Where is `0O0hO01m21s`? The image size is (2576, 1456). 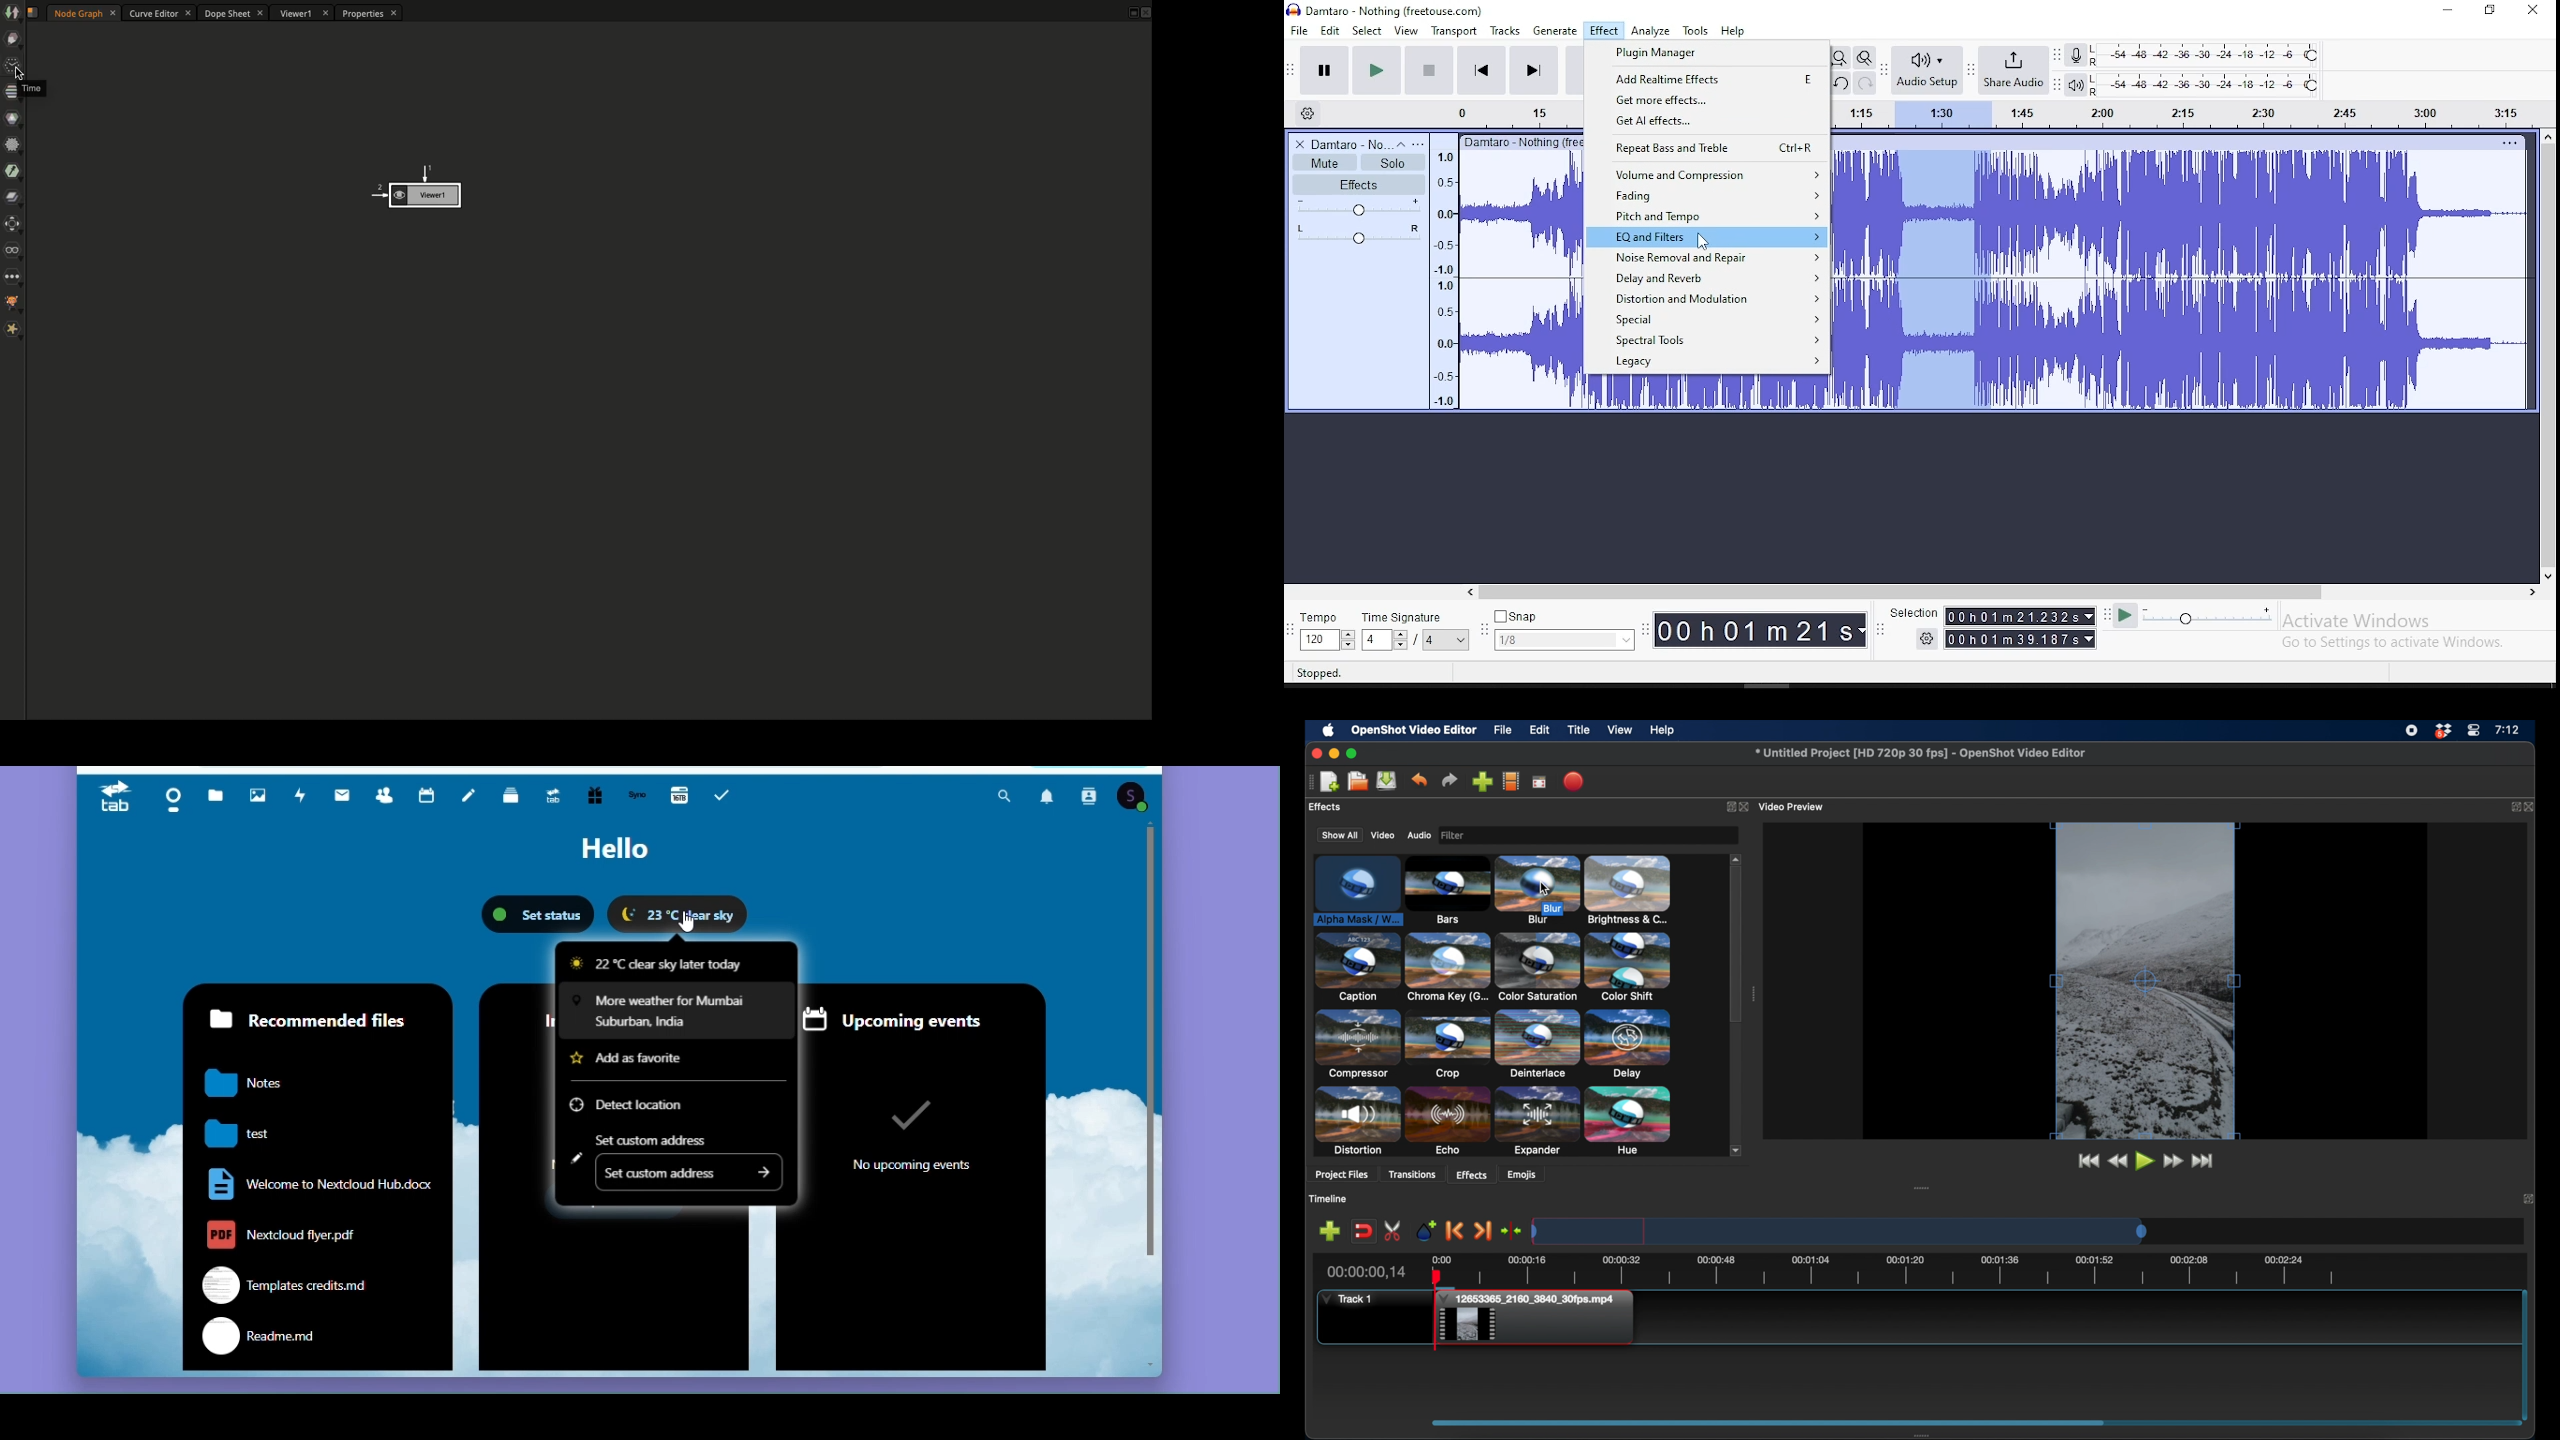 0O0hO01m21s is located at coordinates (1755, 630).